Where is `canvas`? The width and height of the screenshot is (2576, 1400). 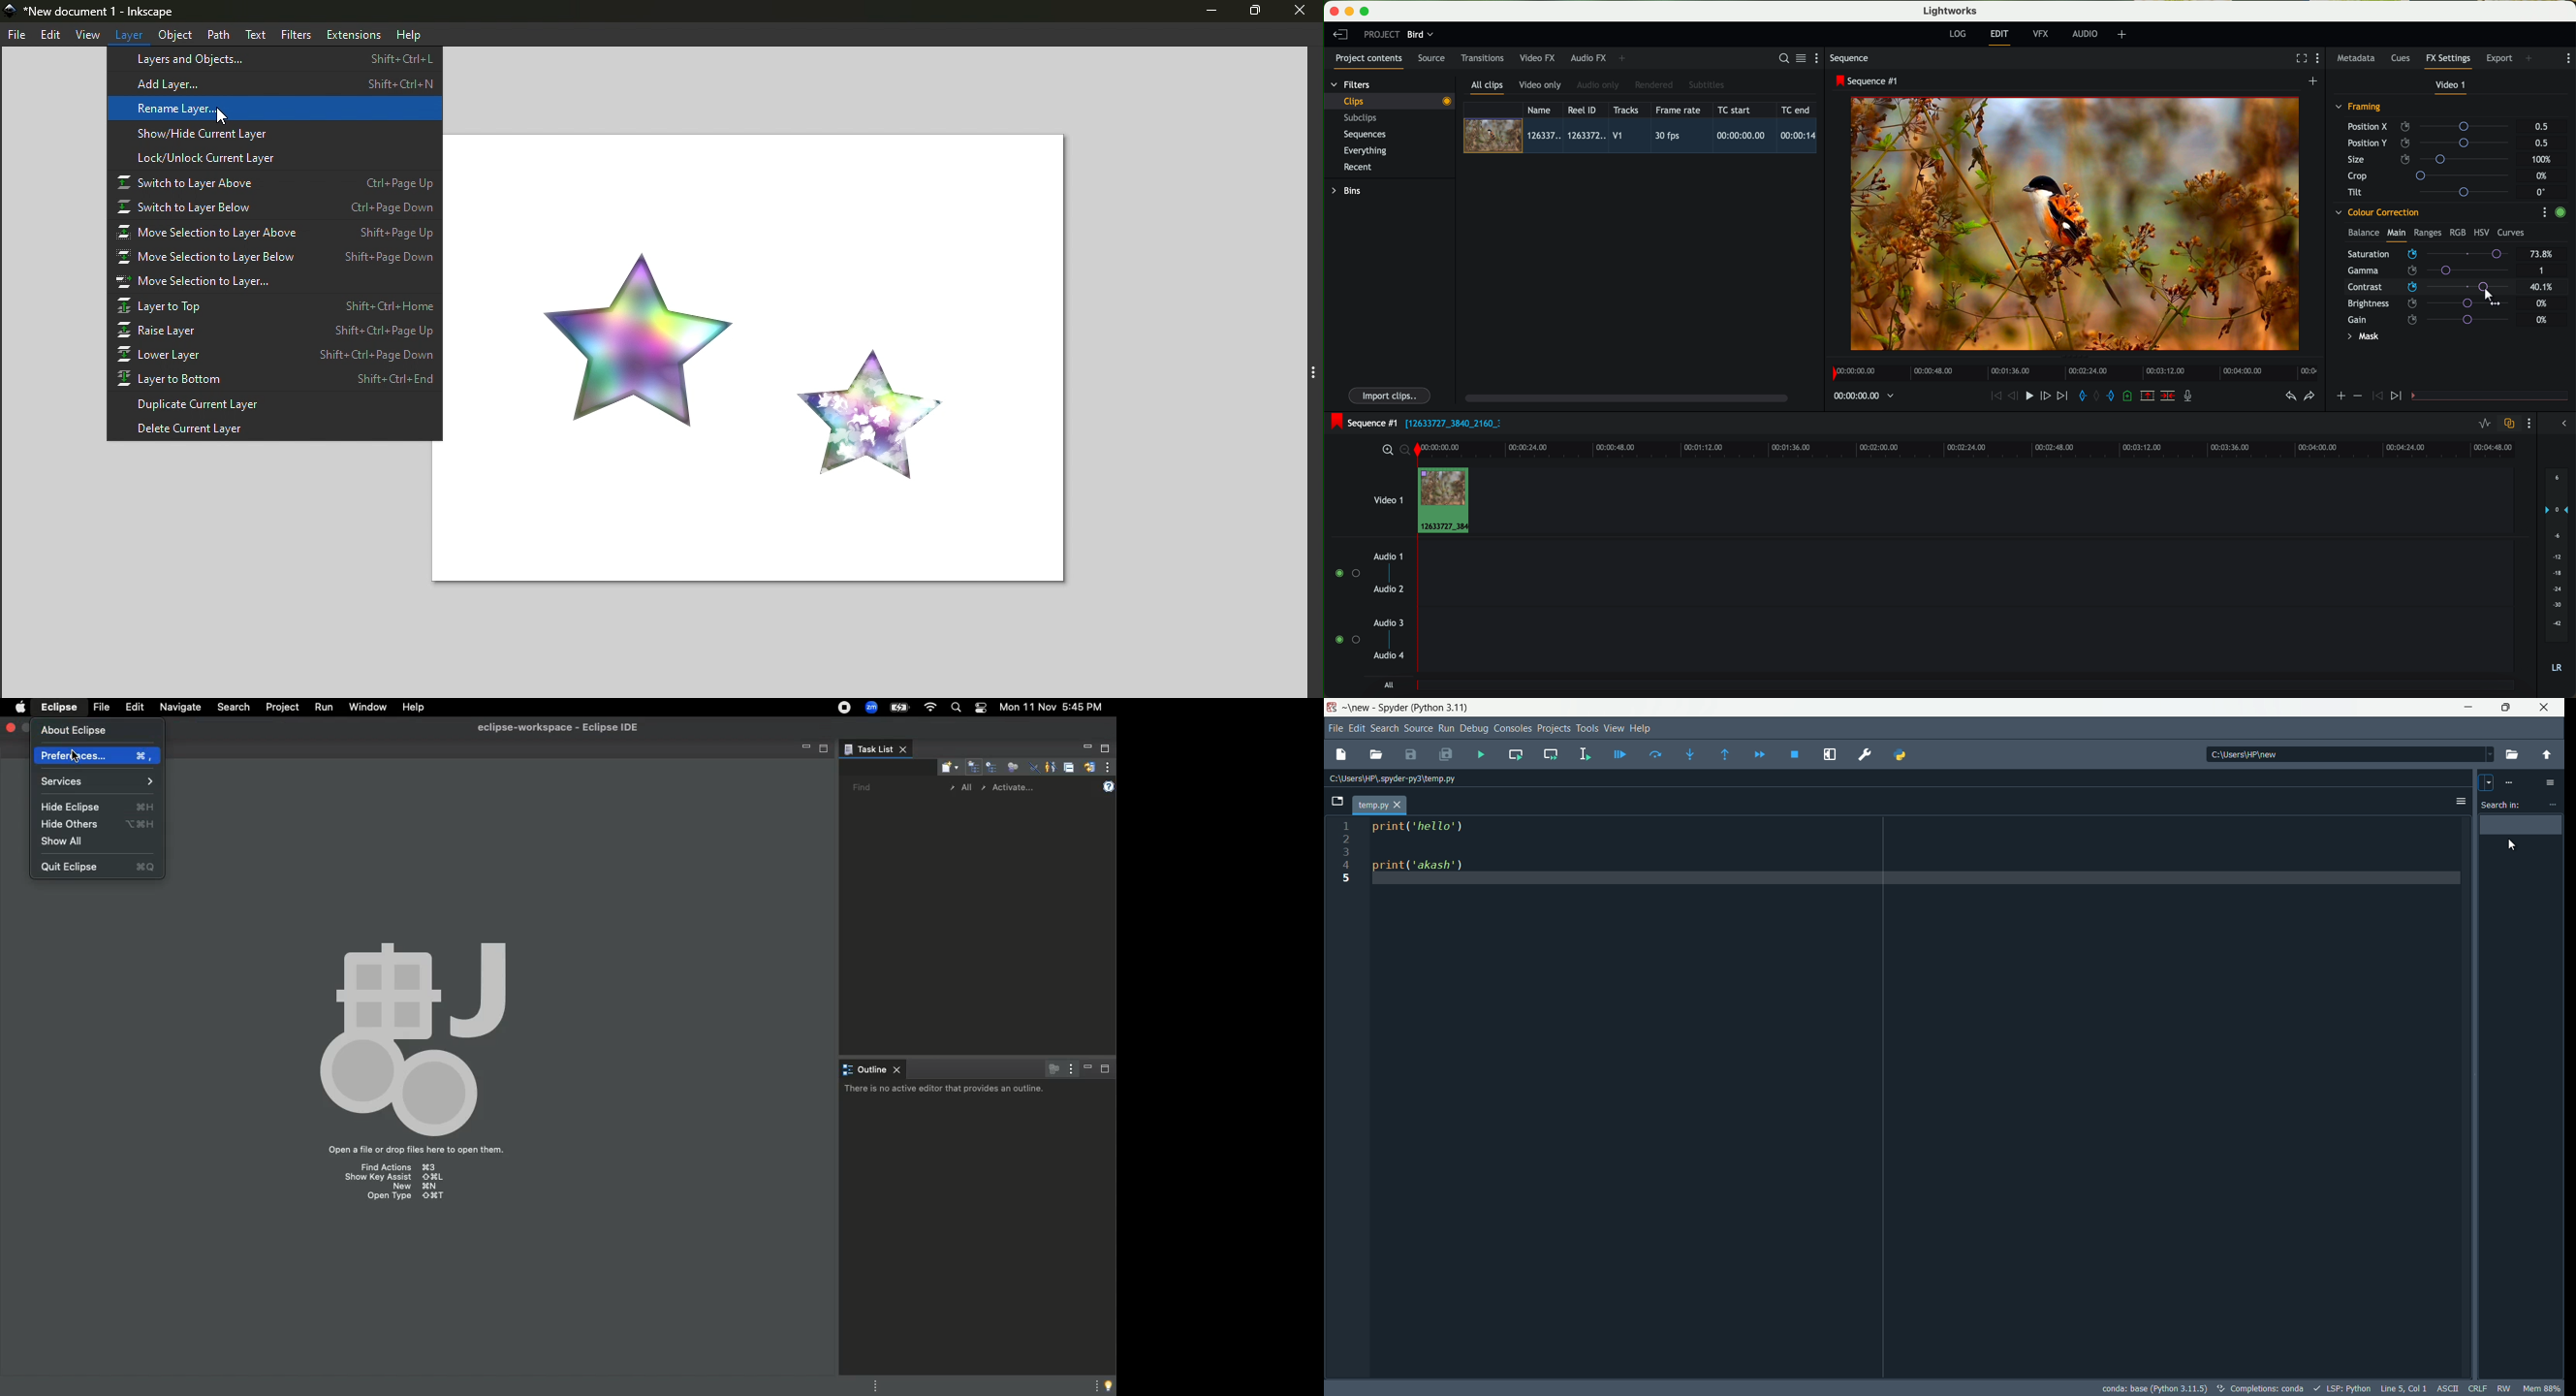
canvas is located at coordinates (760, 361).